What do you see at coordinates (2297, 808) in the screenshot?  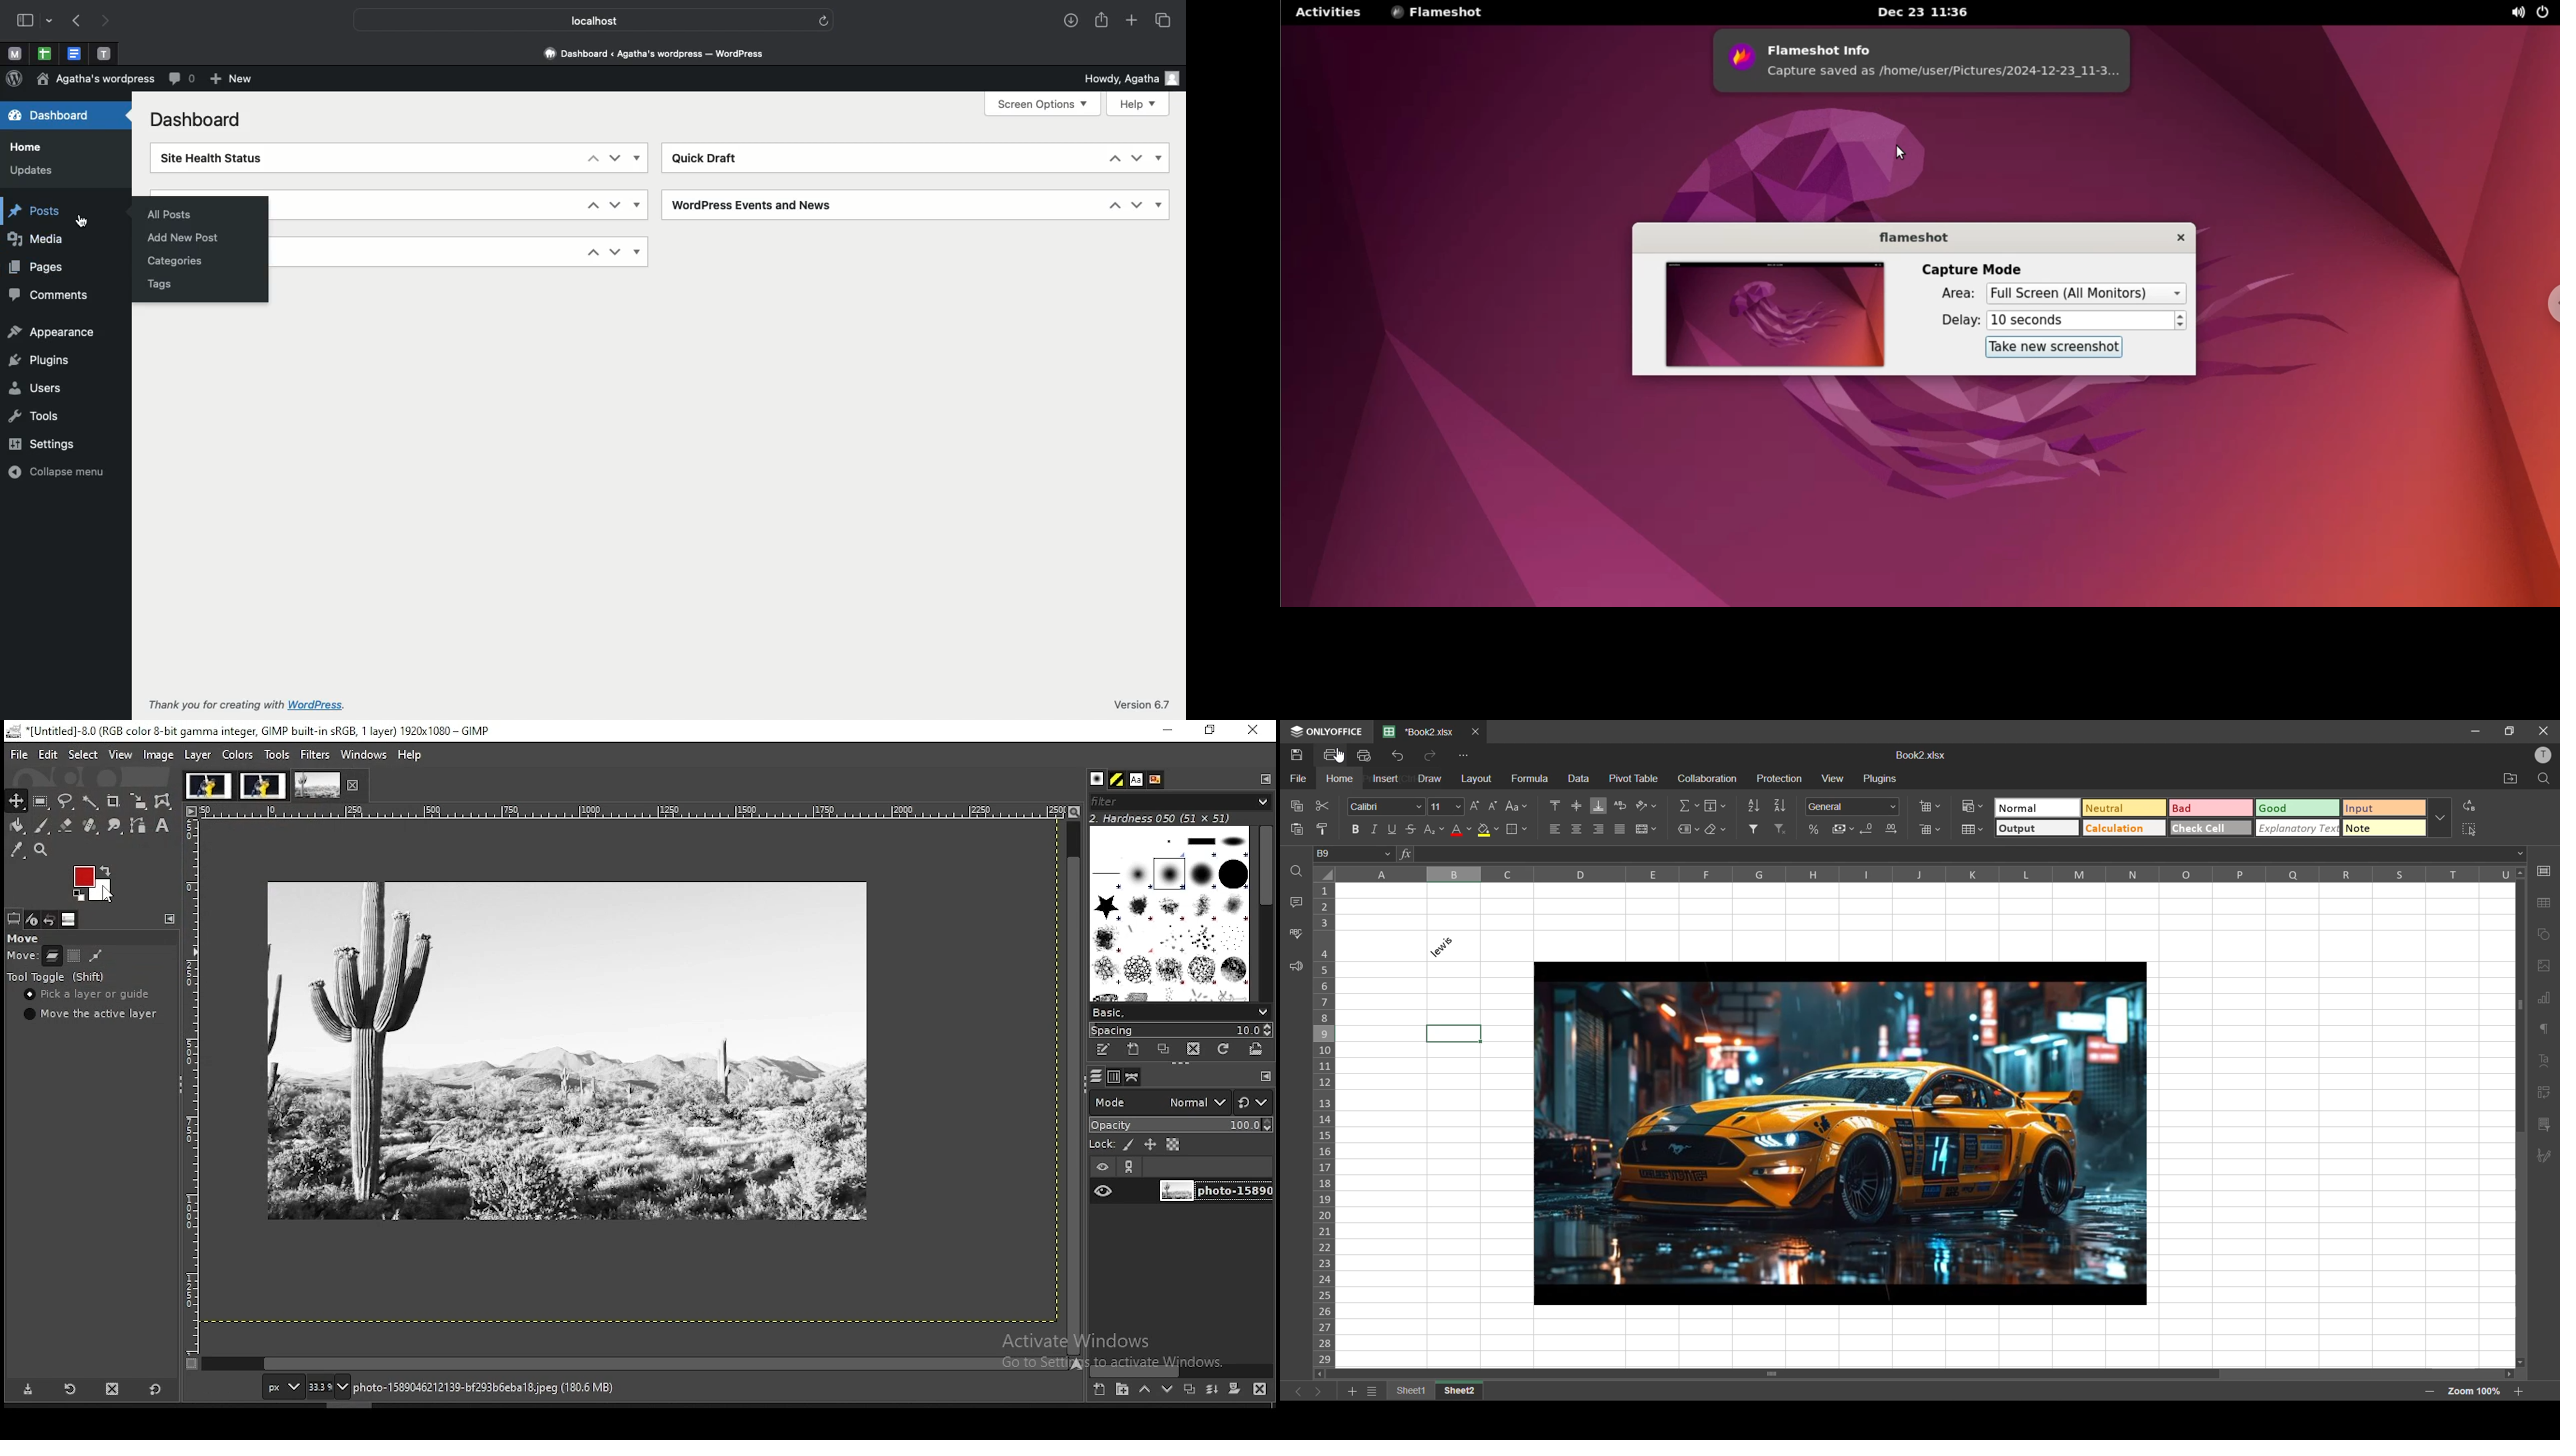 I see `good` at bounding box center [2297, 808].